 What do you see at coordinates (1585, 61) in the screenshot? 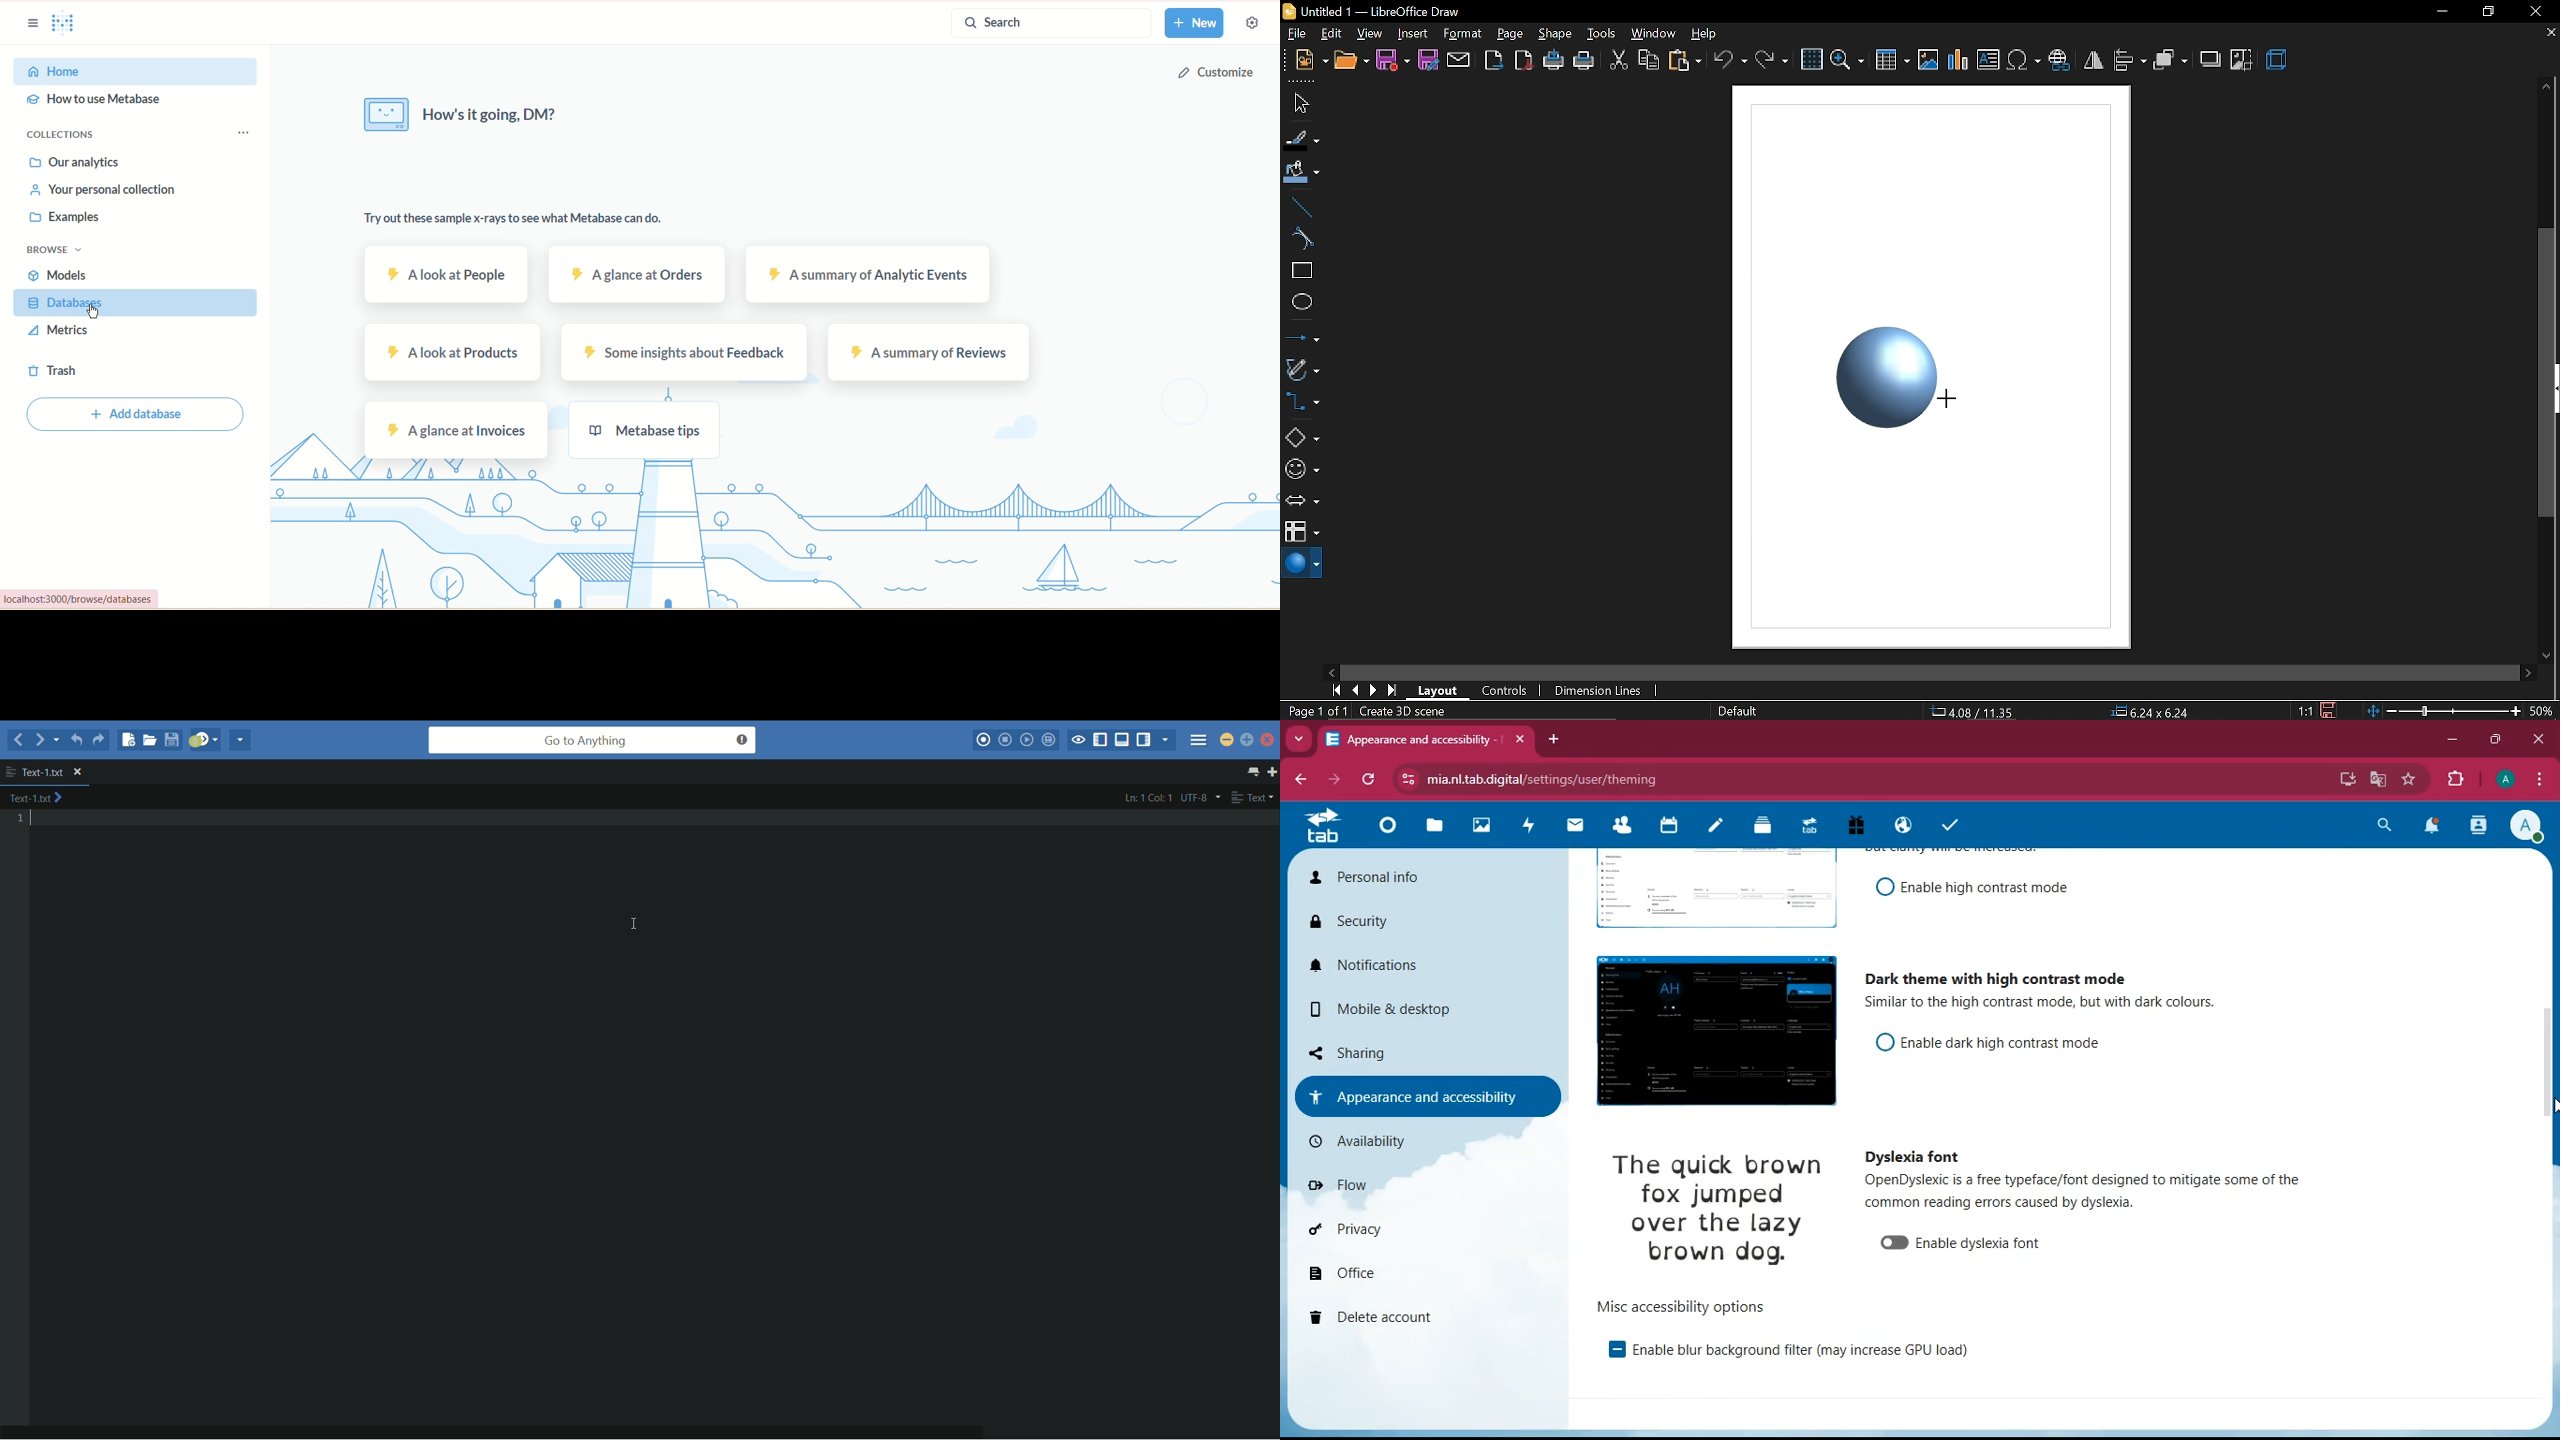
I see `print` at bounding box center [1585, 61].